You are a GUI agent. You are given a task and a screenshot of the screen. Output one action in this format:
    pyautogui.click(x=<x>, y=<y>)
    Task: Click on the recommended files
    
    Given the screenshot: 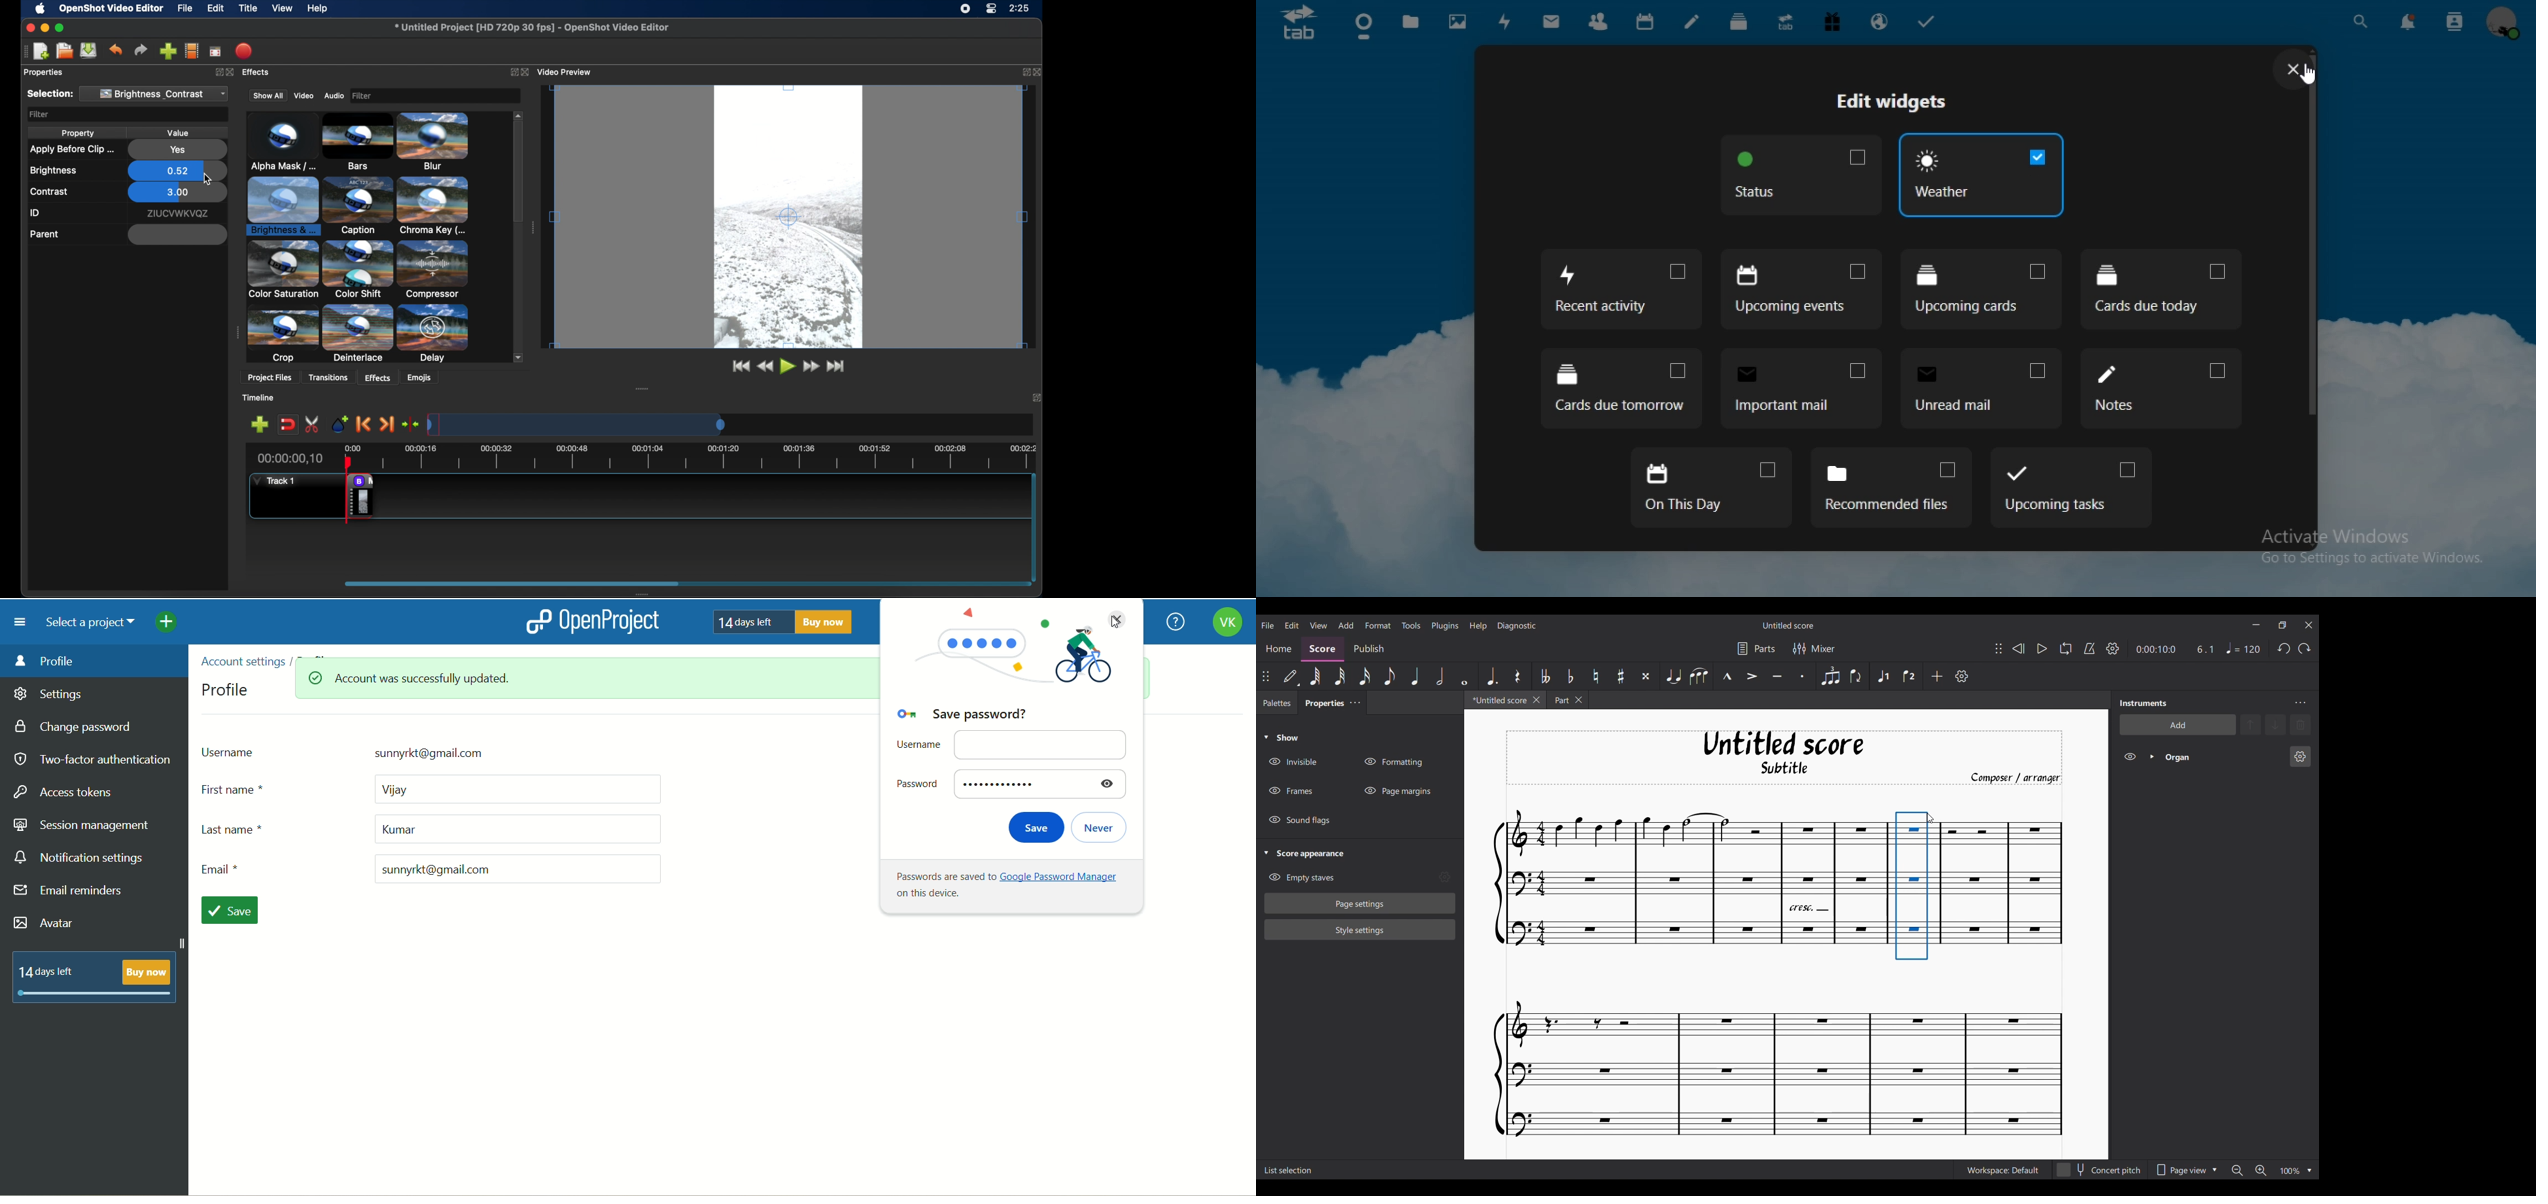 What is the action you would take?
    pyautogui.click(x=1893, y=488)
    